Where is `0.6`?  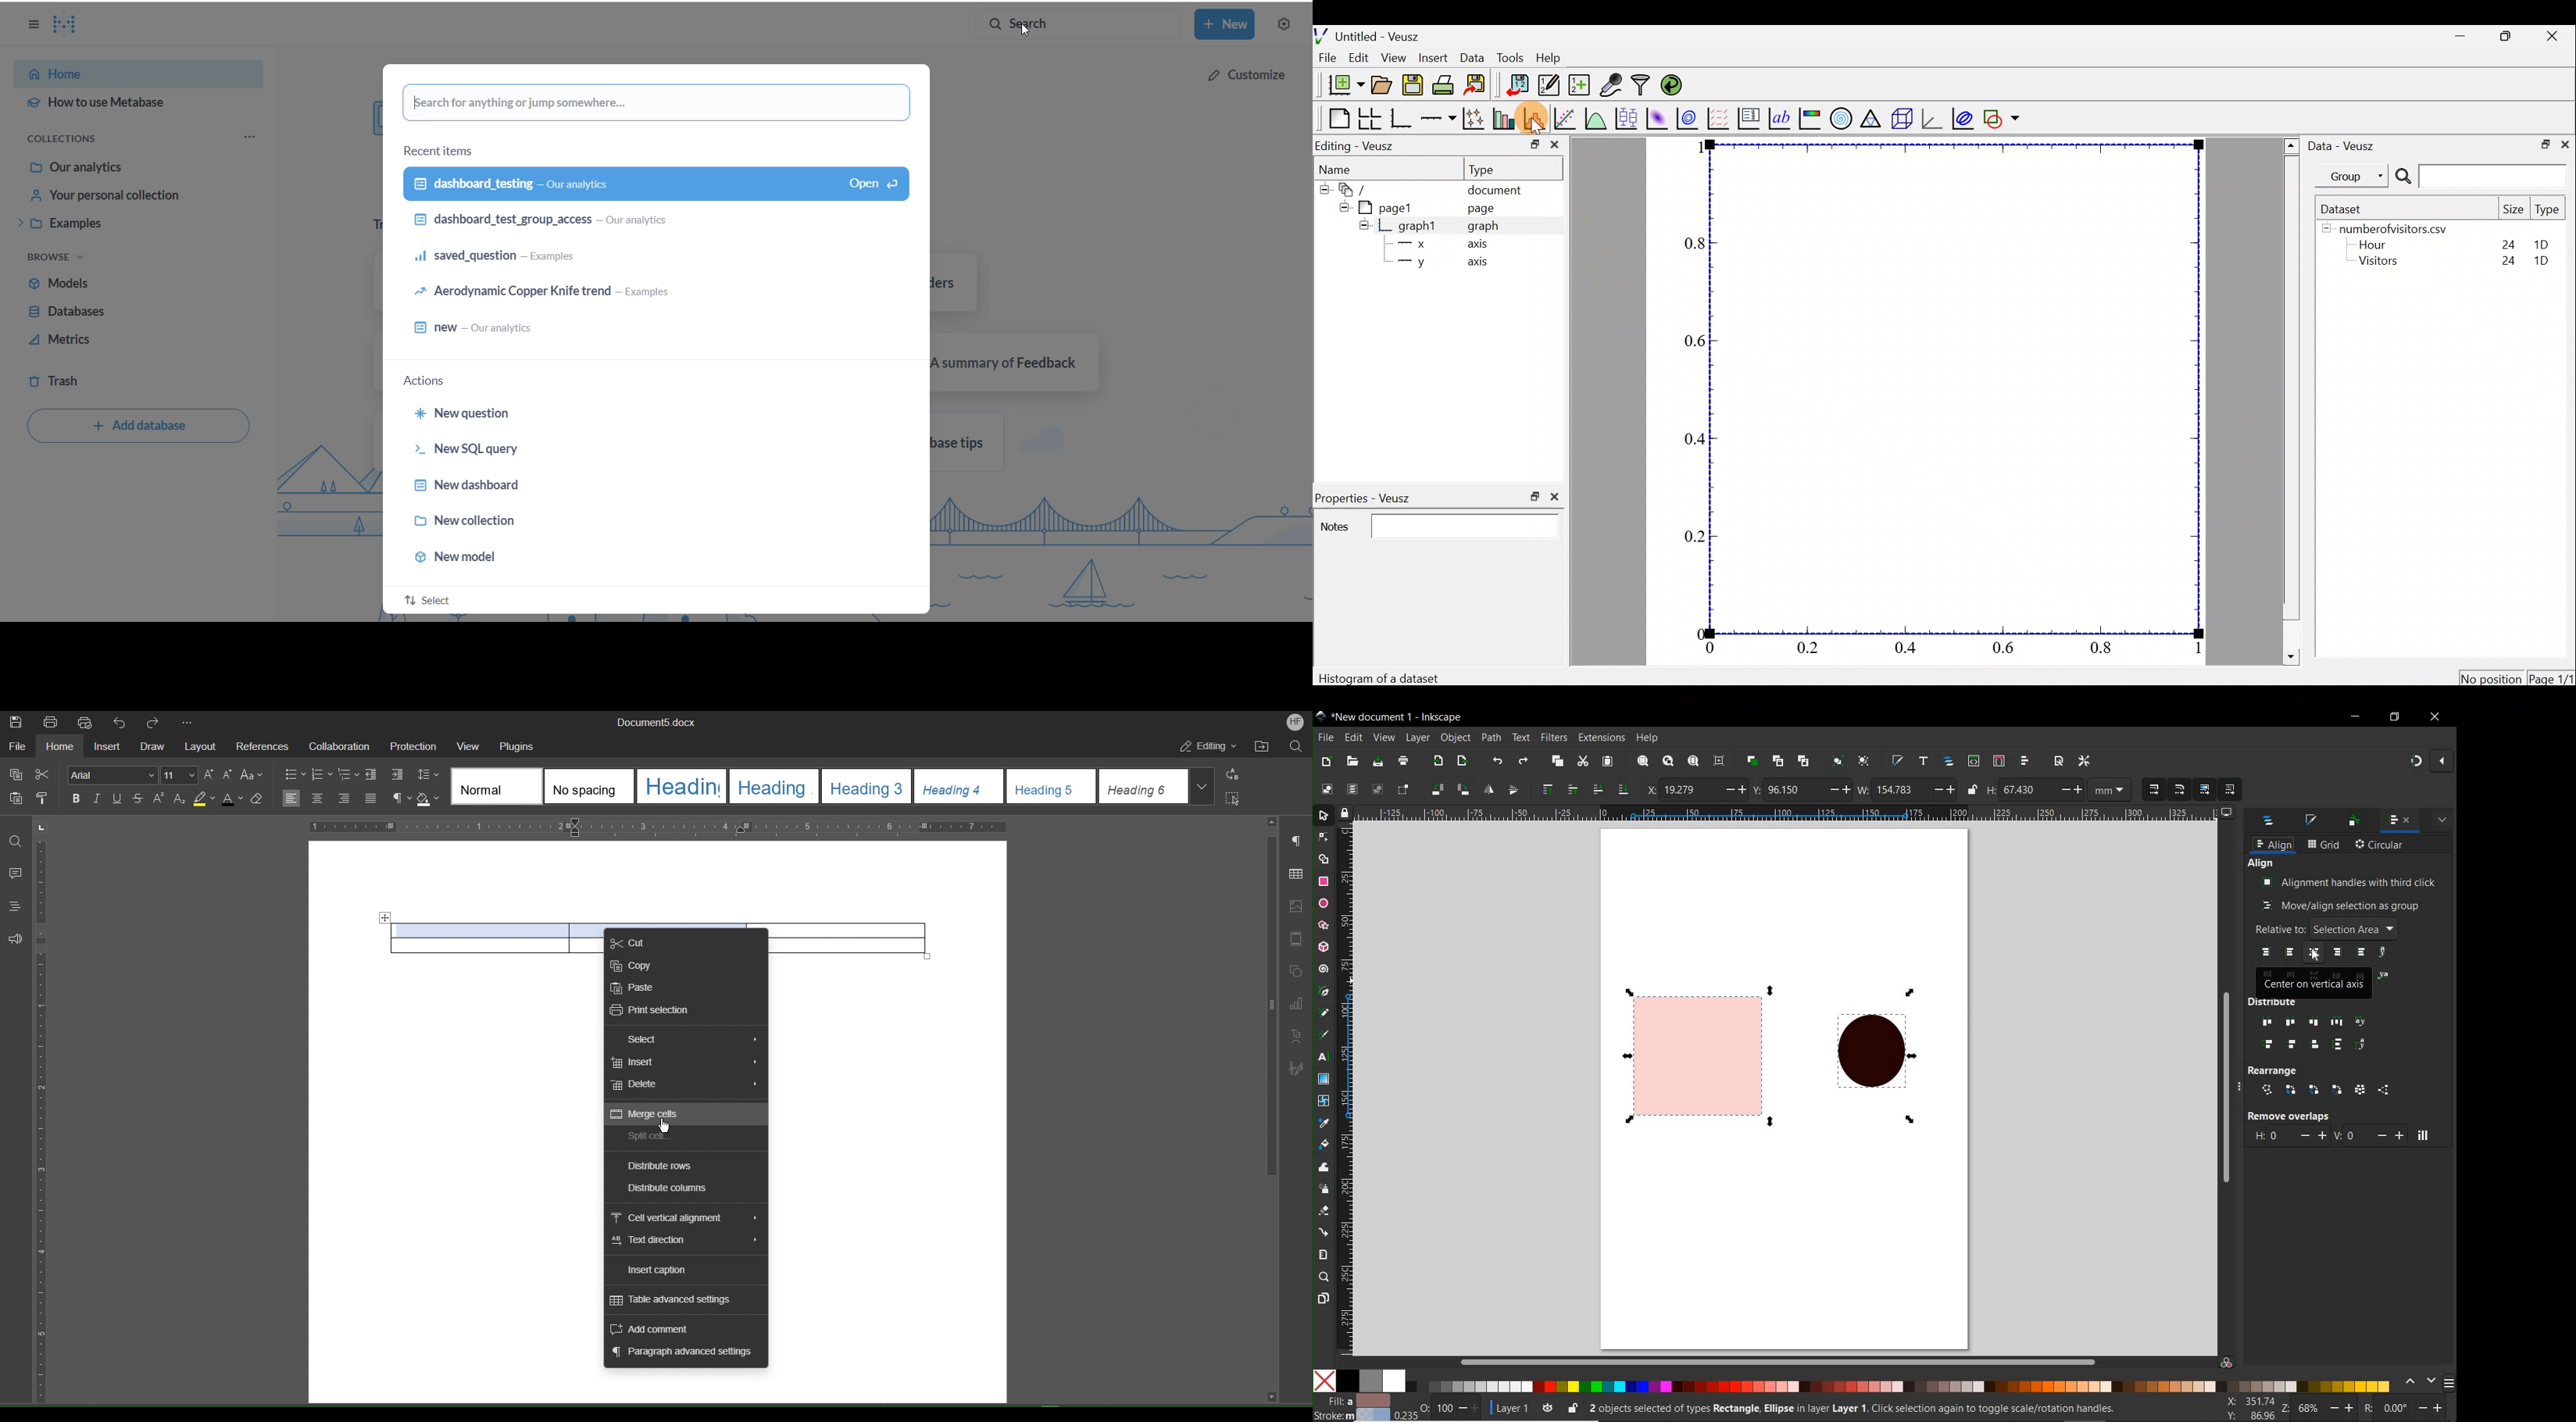 0.6 is located at coordinates (1694, 342).